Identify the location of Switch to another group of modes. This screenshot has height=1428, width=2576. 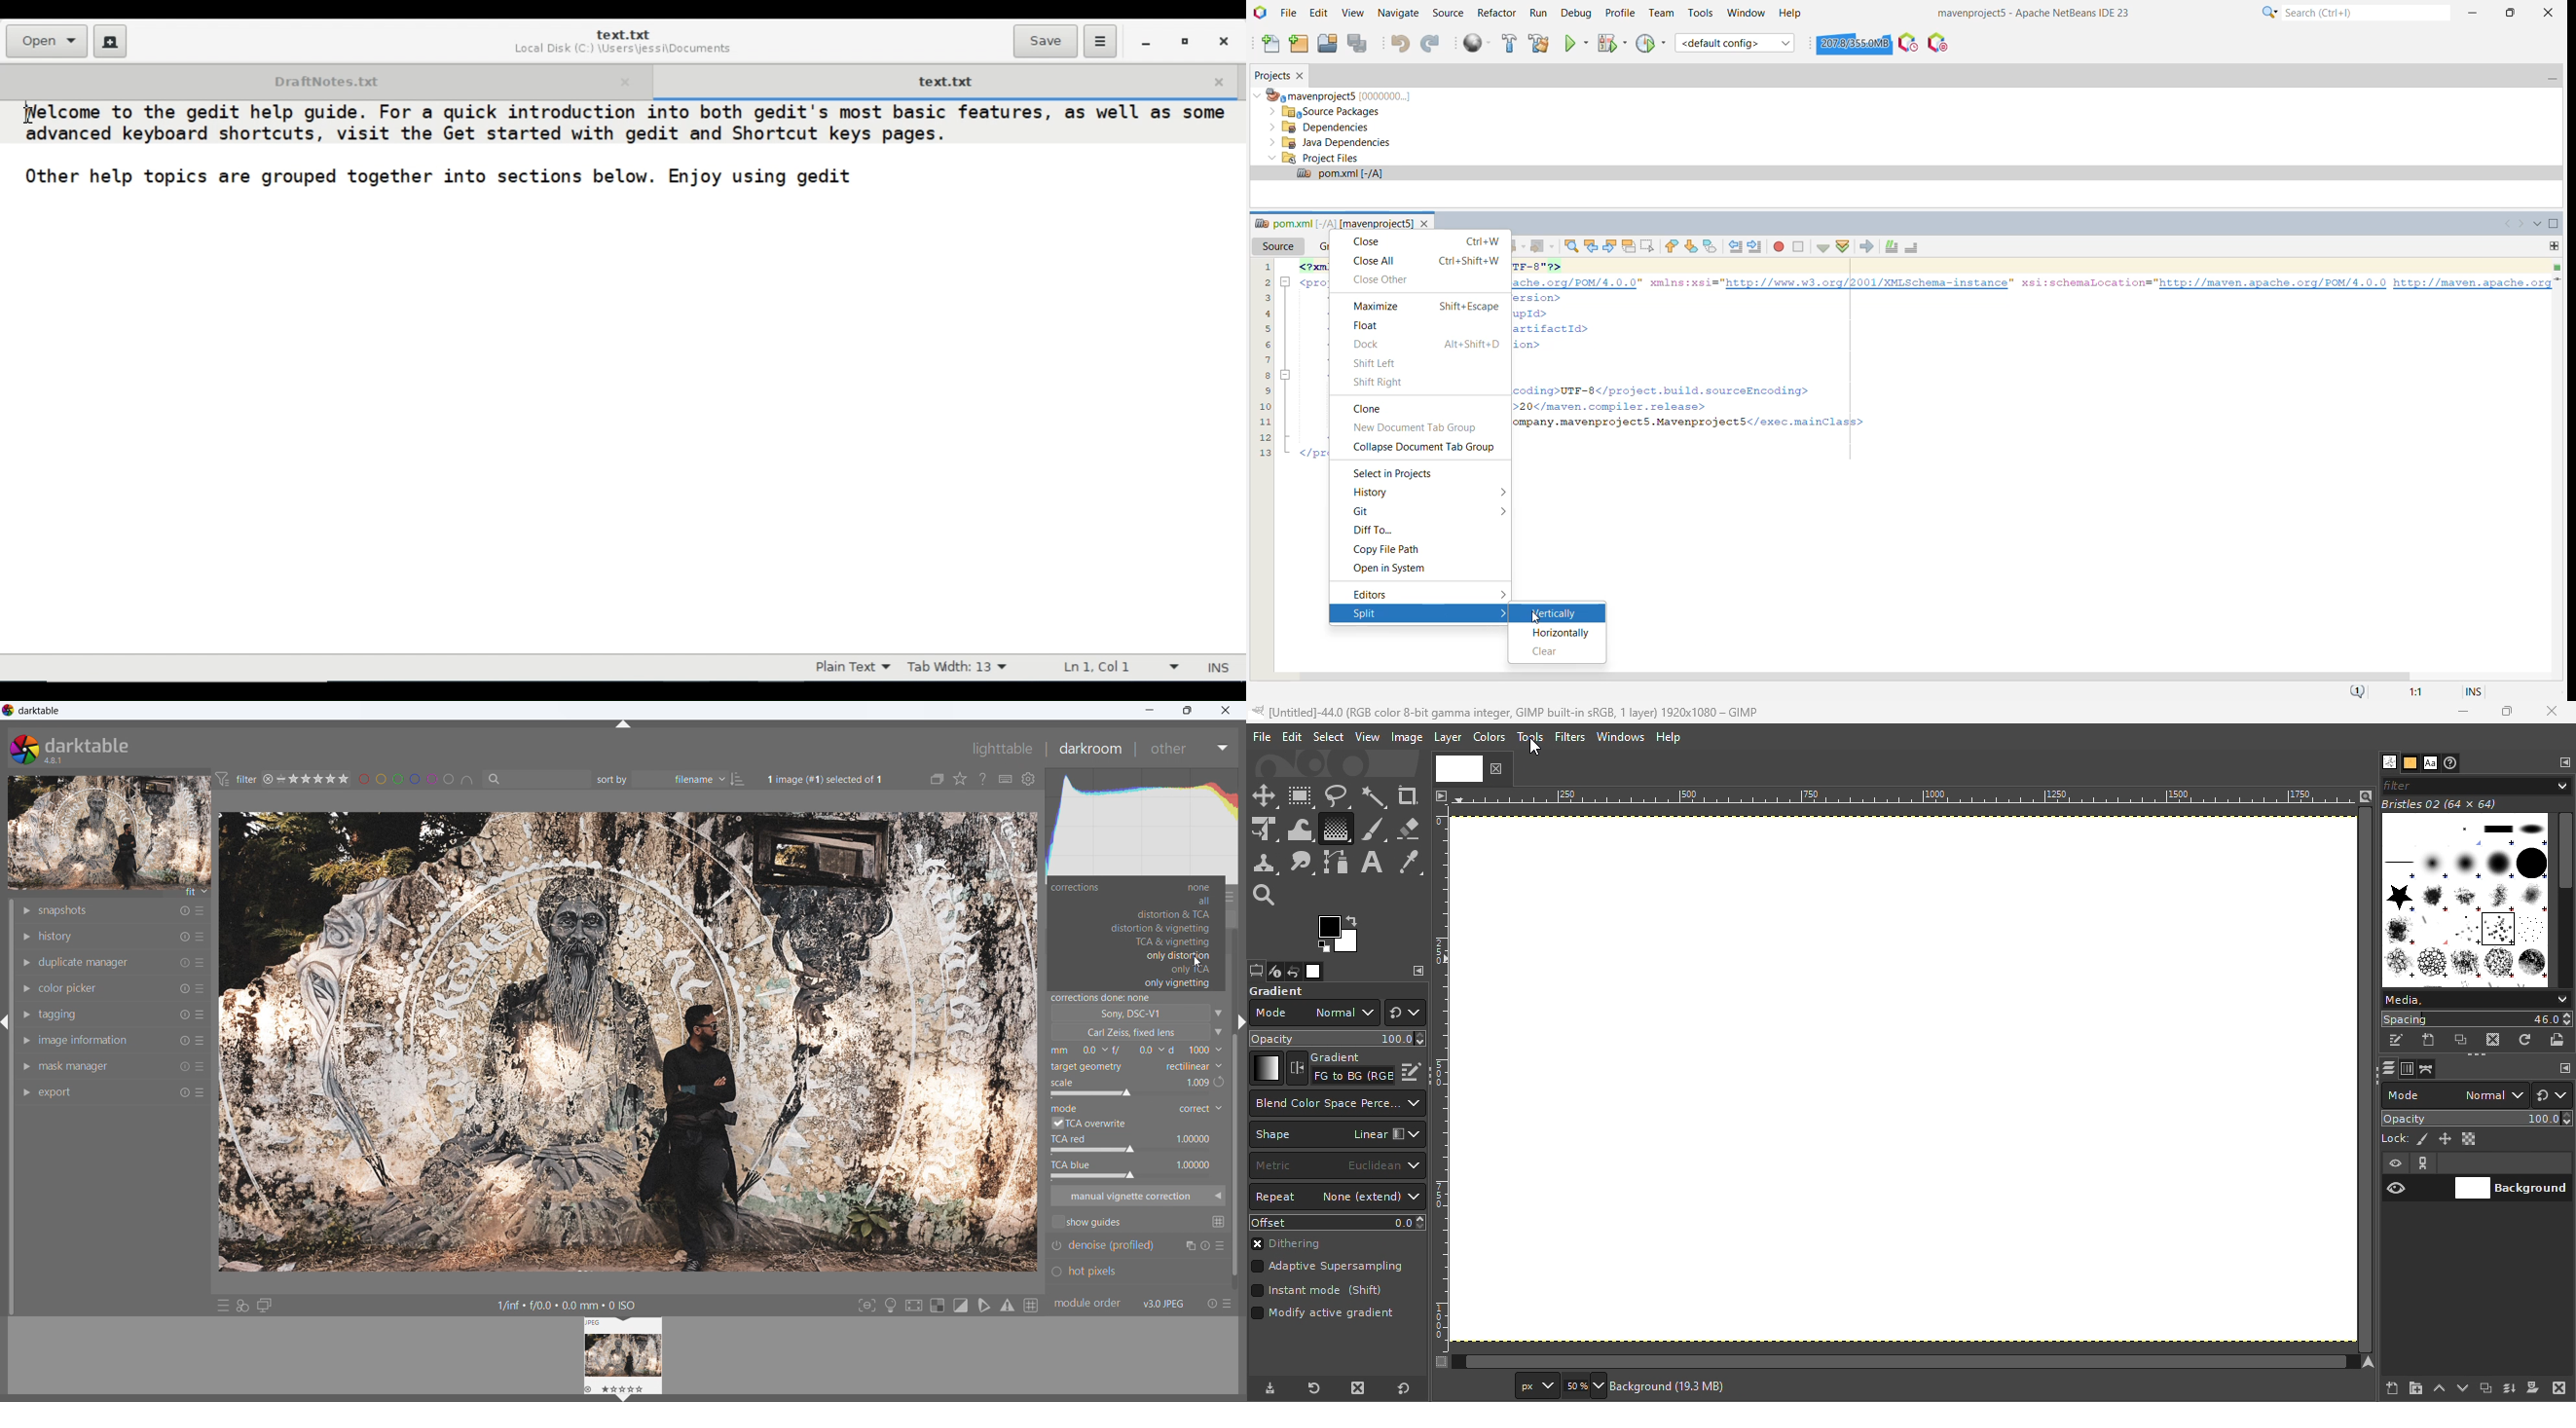
(2556, 1095).